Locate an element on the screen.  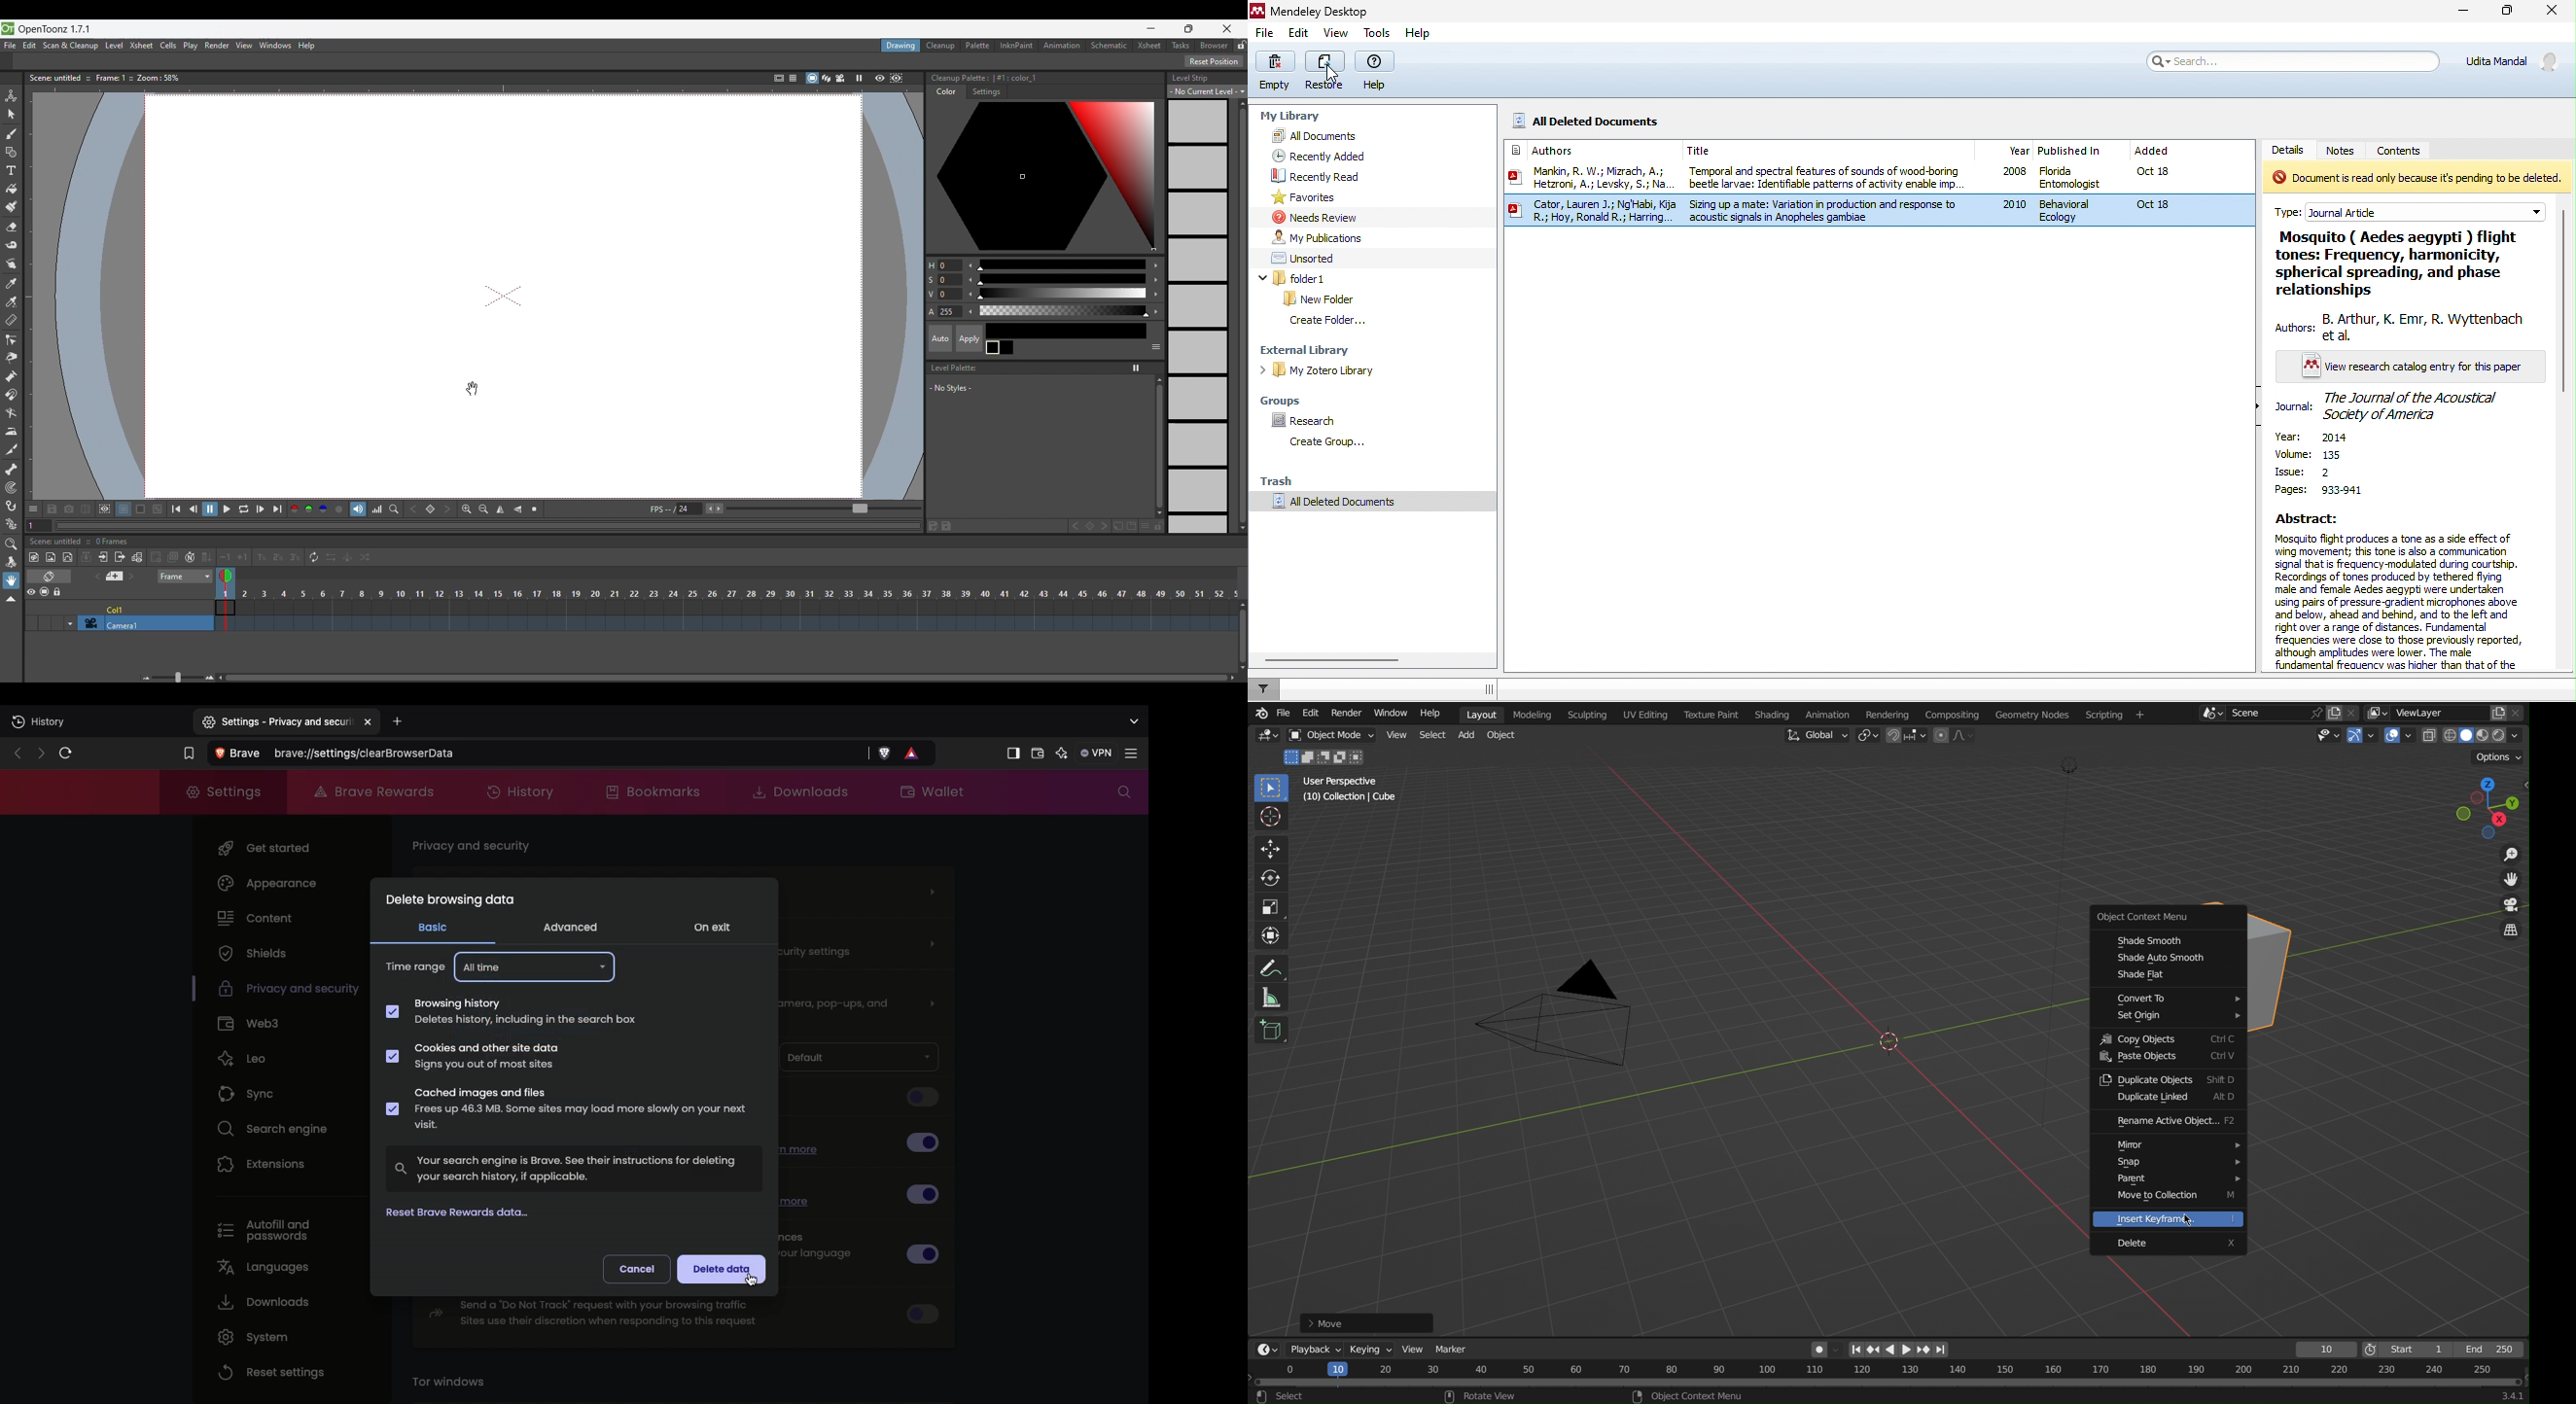
Measure is located at coordinates (1270, 999).